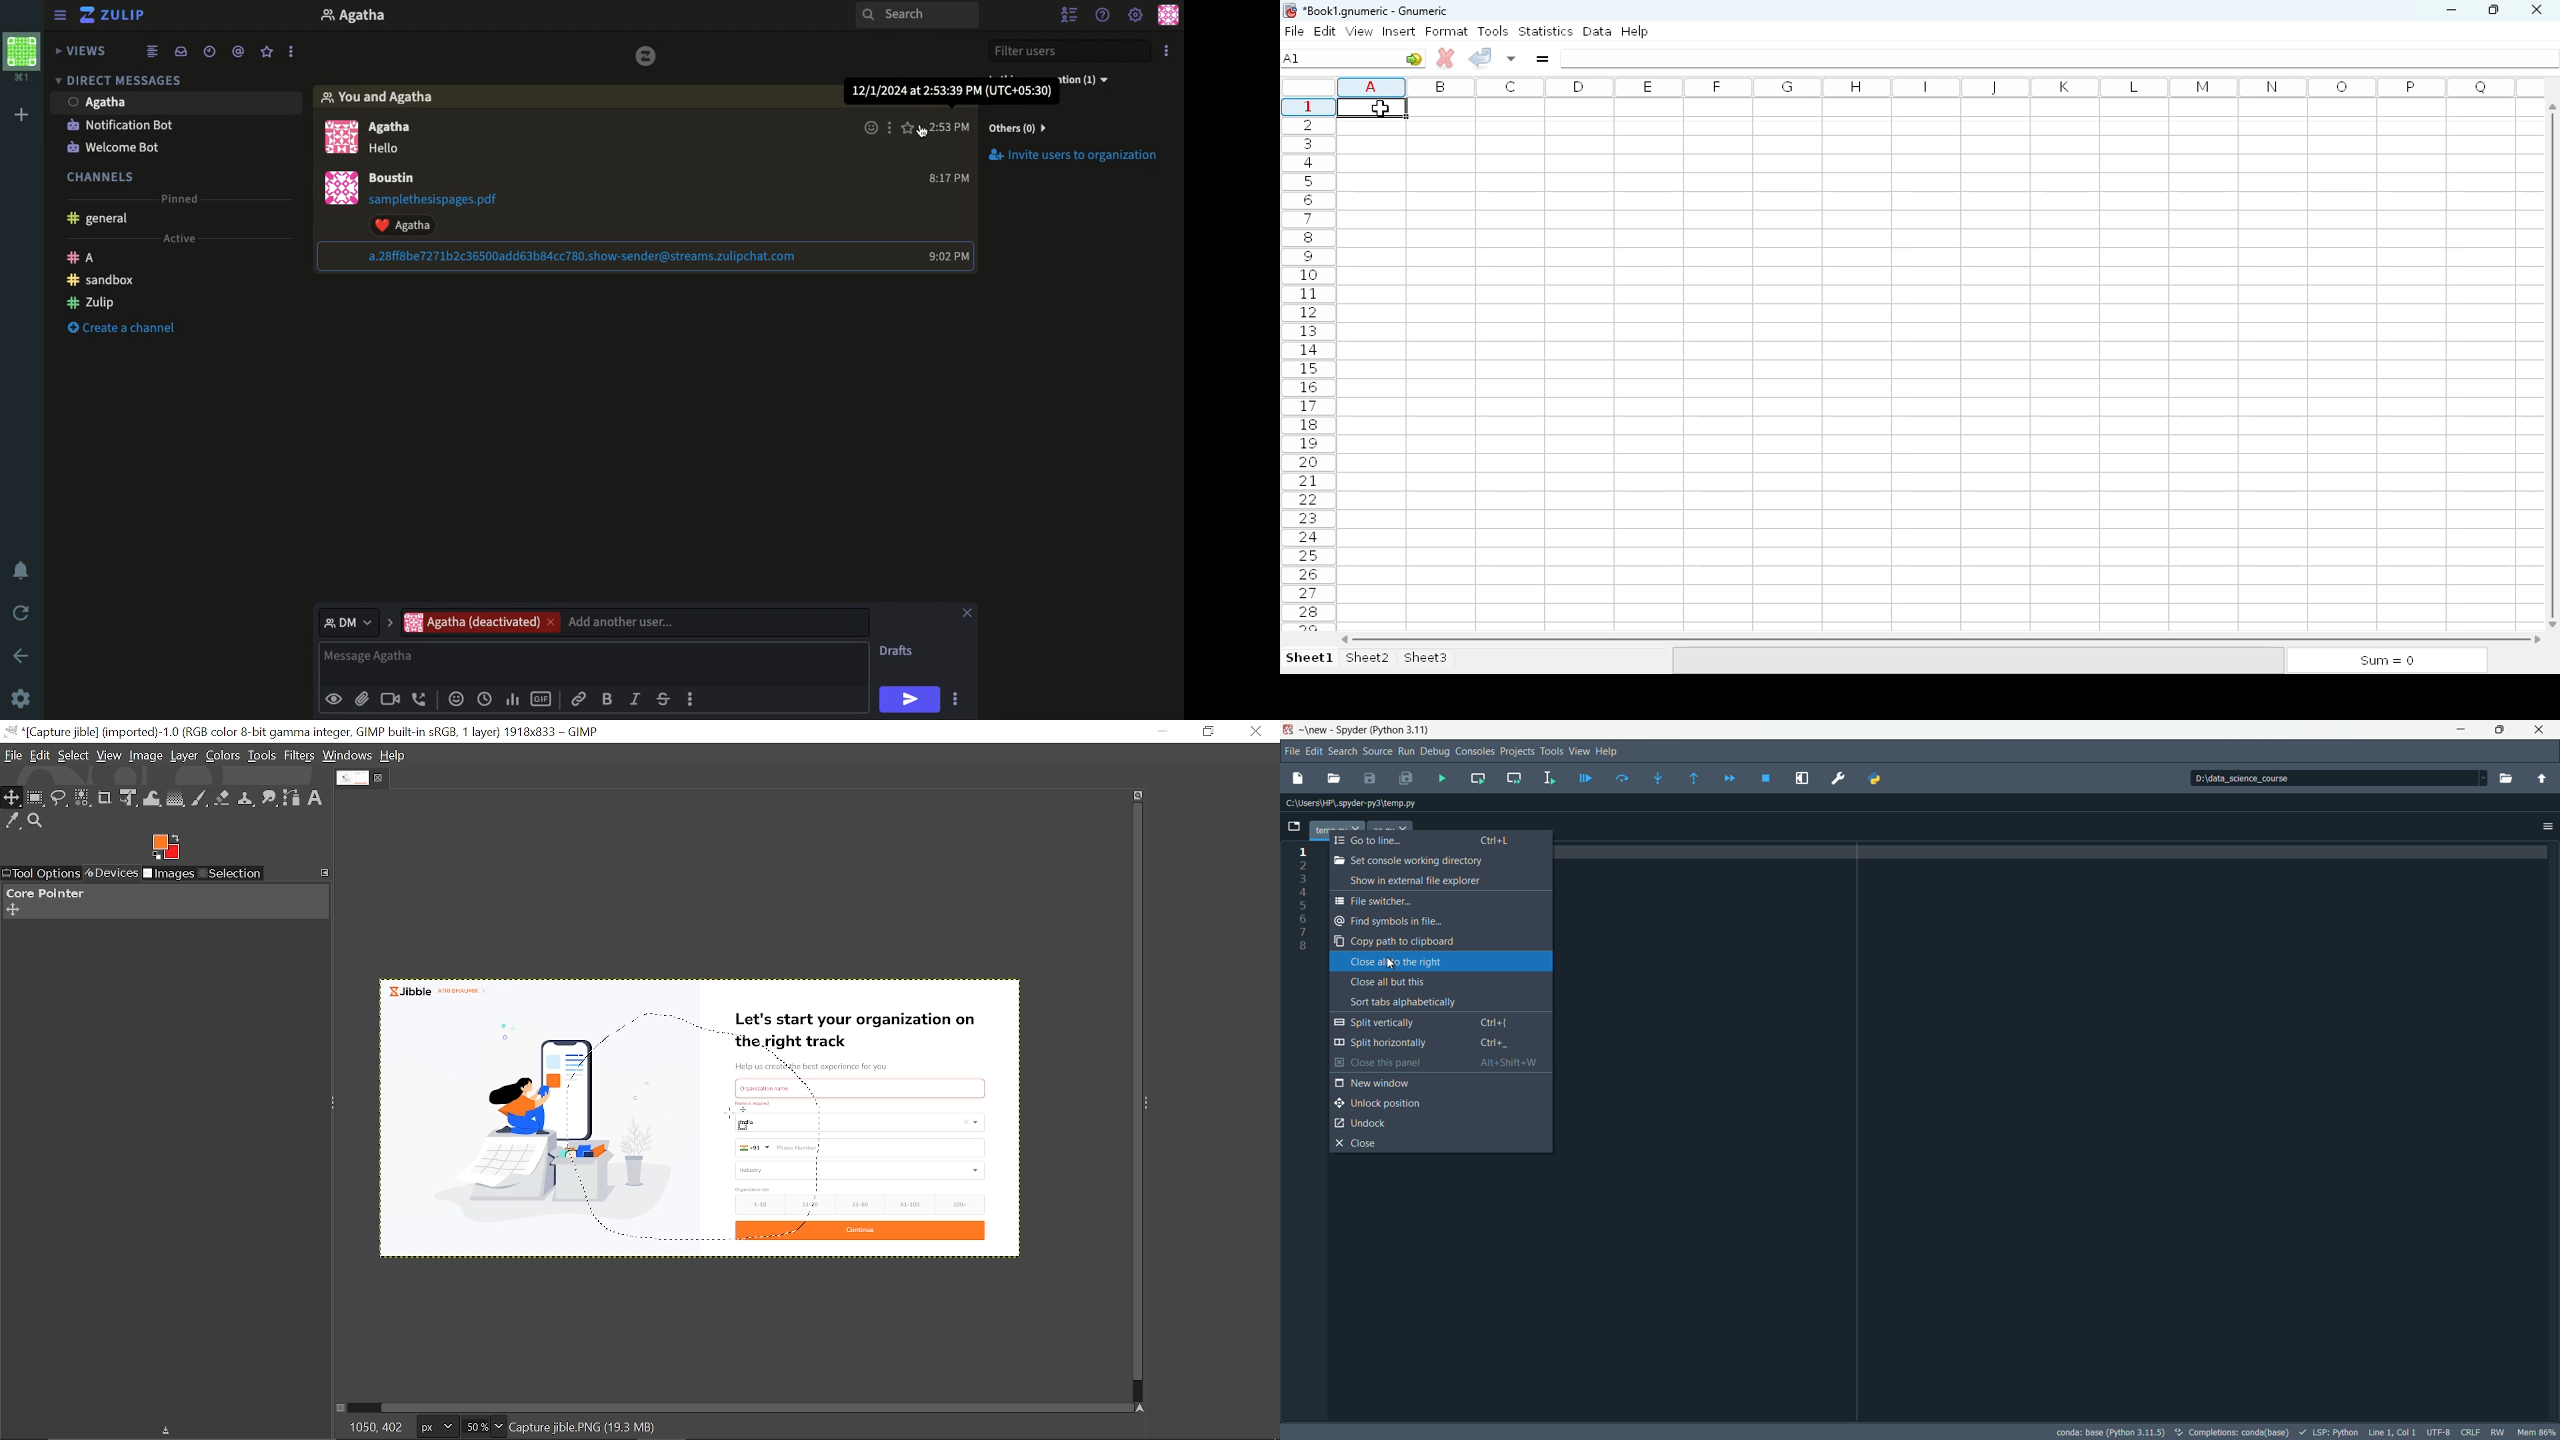  What do you see at coordinates (2231, 1432) in the screenshot?
I see `text` at bounding box center [2231, 1432].